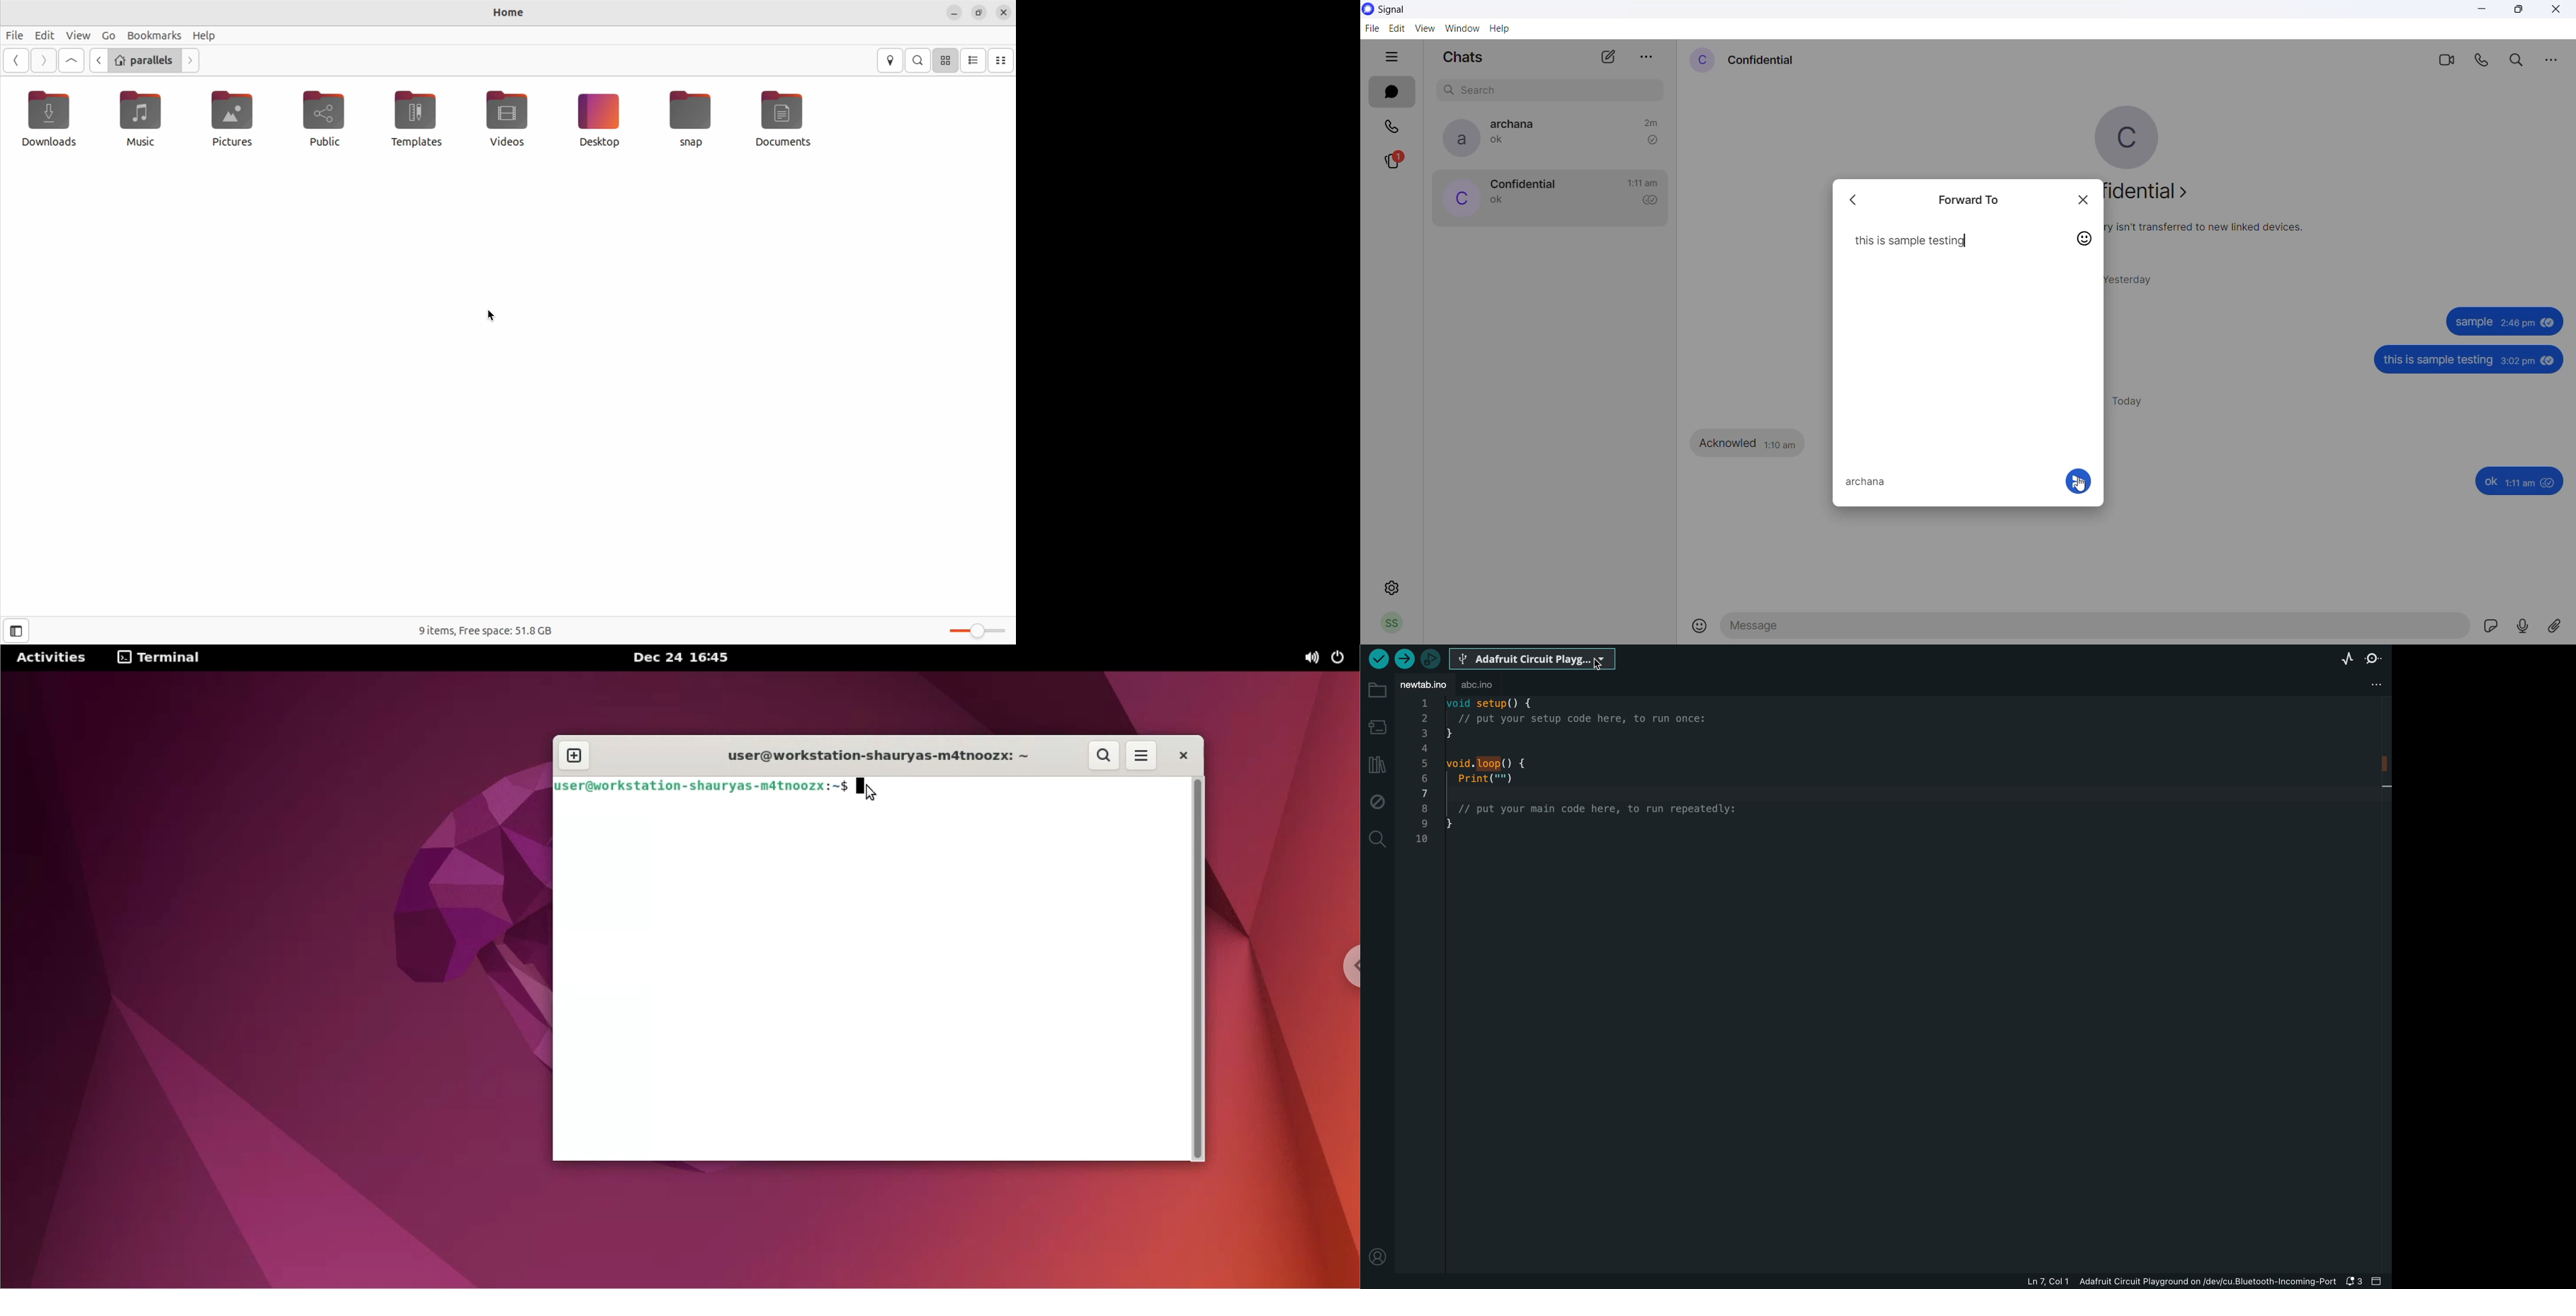 The height and width of the screenshot is (1316, 2576). I want to click on last message time, so click(1643, 183).